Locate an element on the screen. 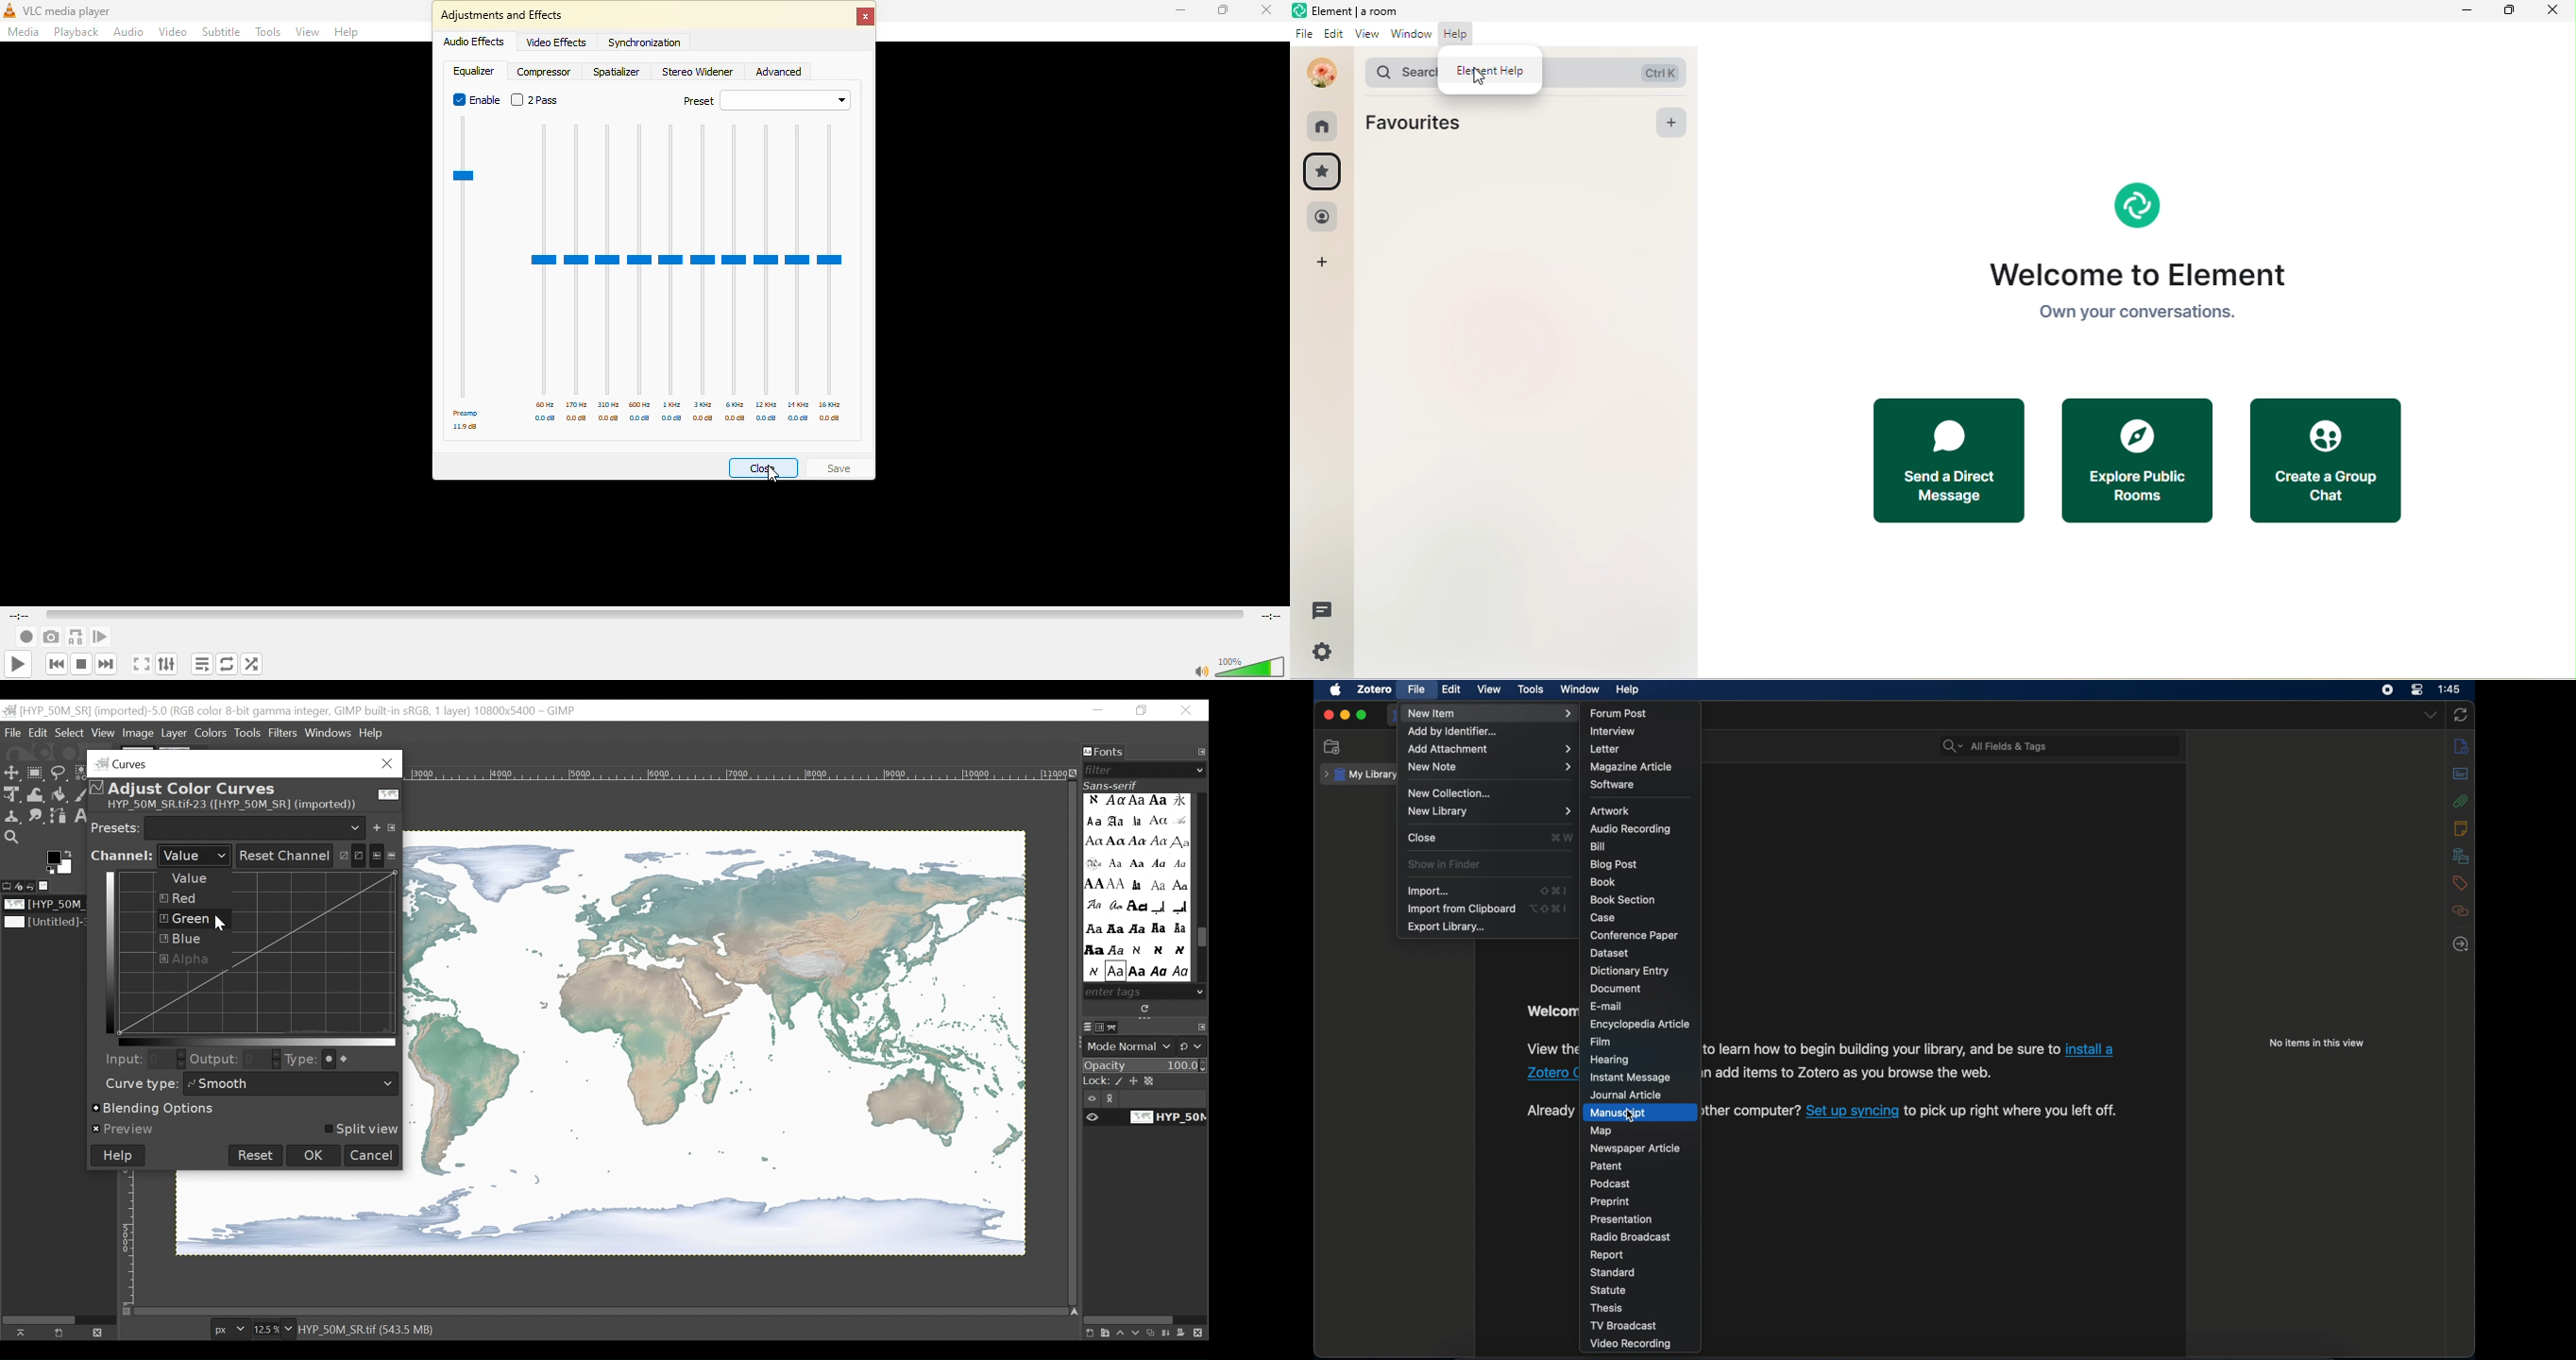 The width and height of the screenshot is (2576, 1372). enabled Radio button is located at coordinates (456, 99).